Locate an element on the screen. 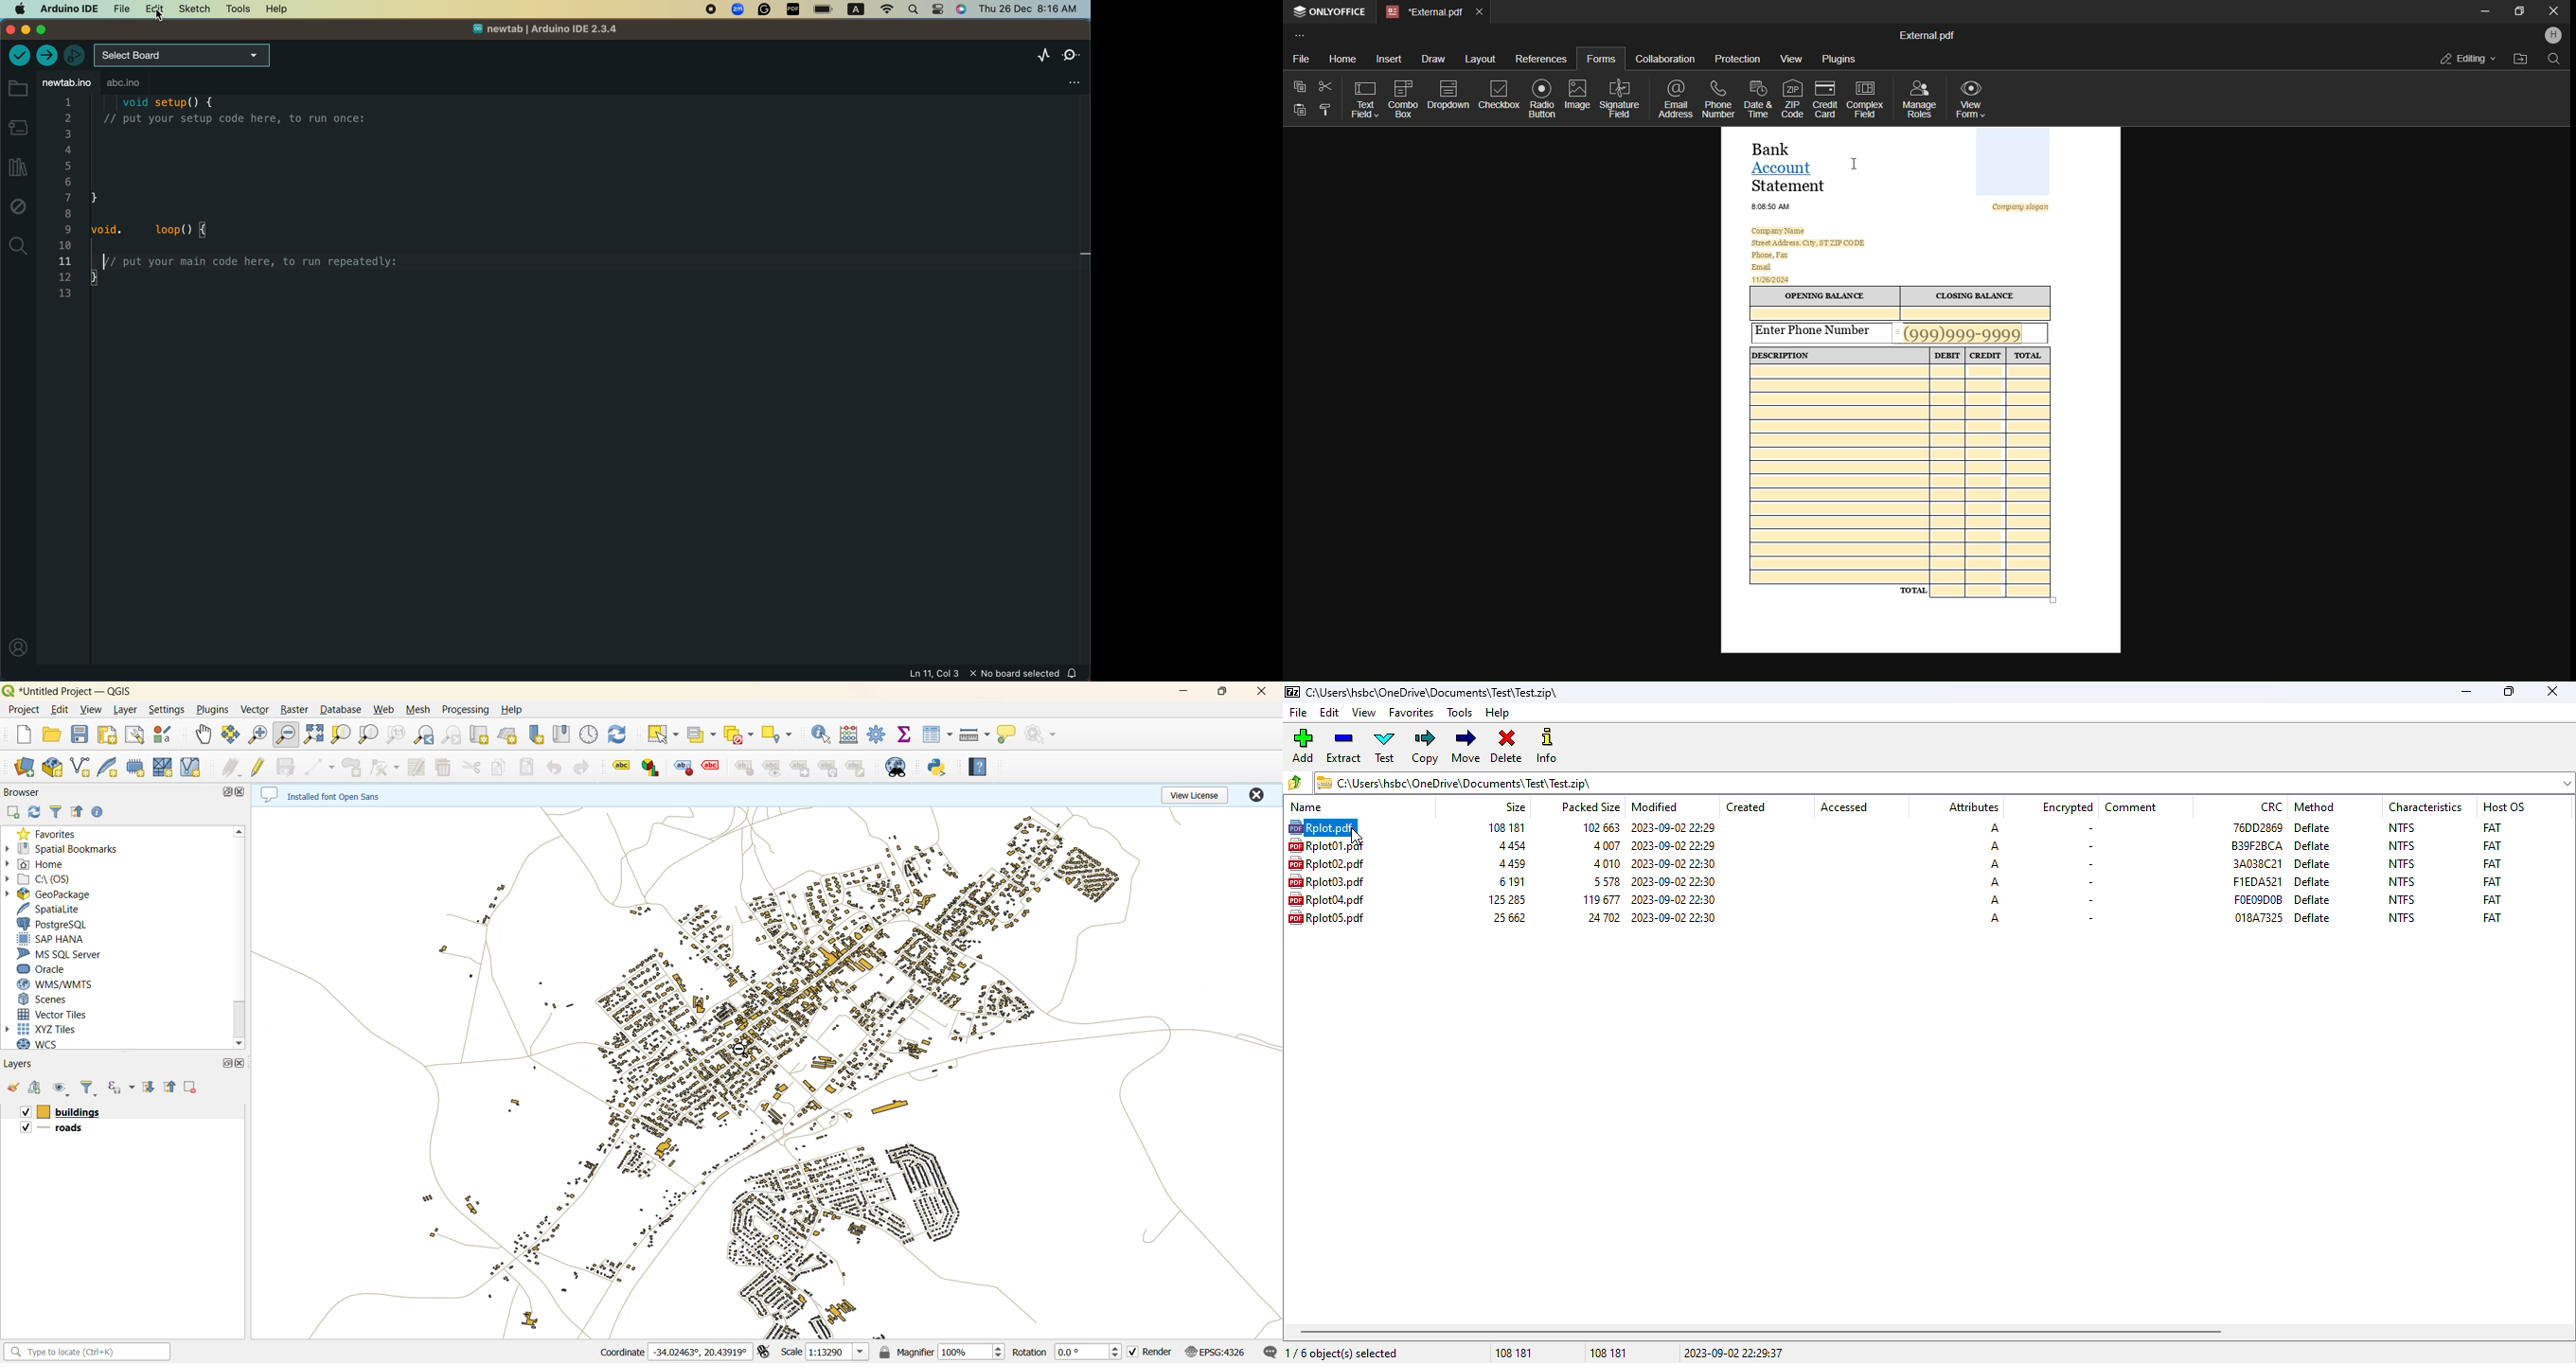  - is located at coordinates (2087, 863).